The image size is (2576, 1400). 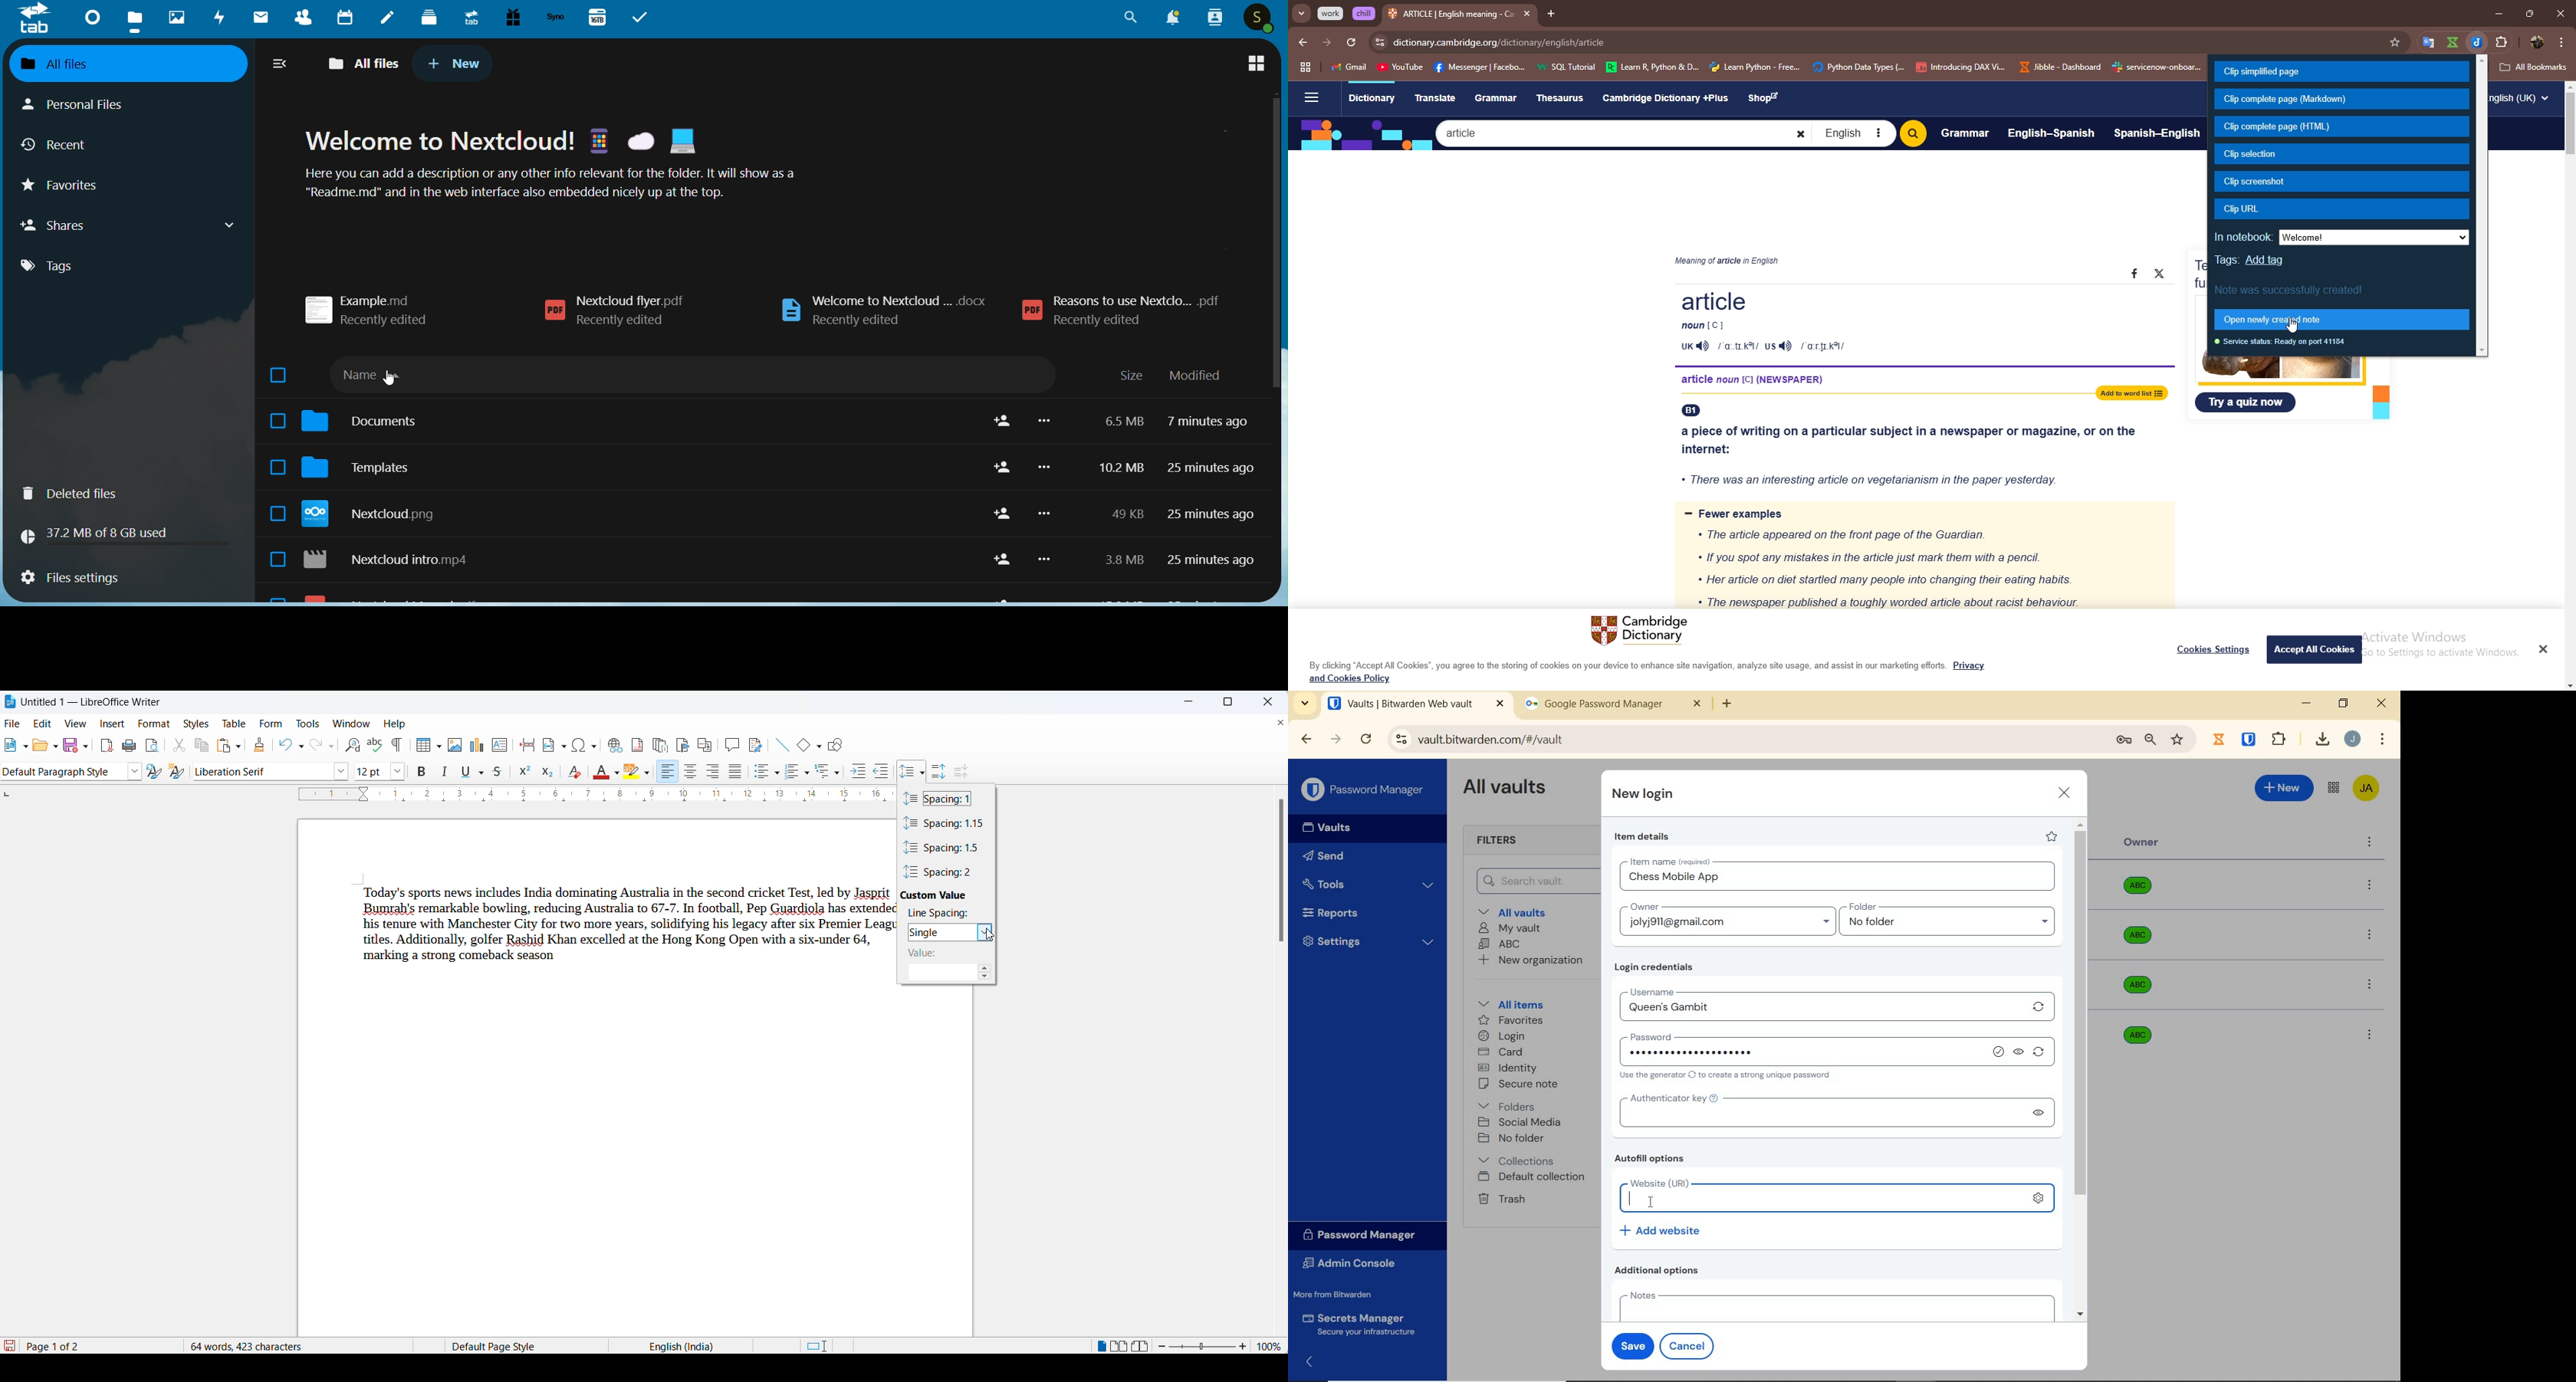 What do you see at coordinates (438, 748) in the screenshot?
I see `table grid` at bounding box center [438, 748].